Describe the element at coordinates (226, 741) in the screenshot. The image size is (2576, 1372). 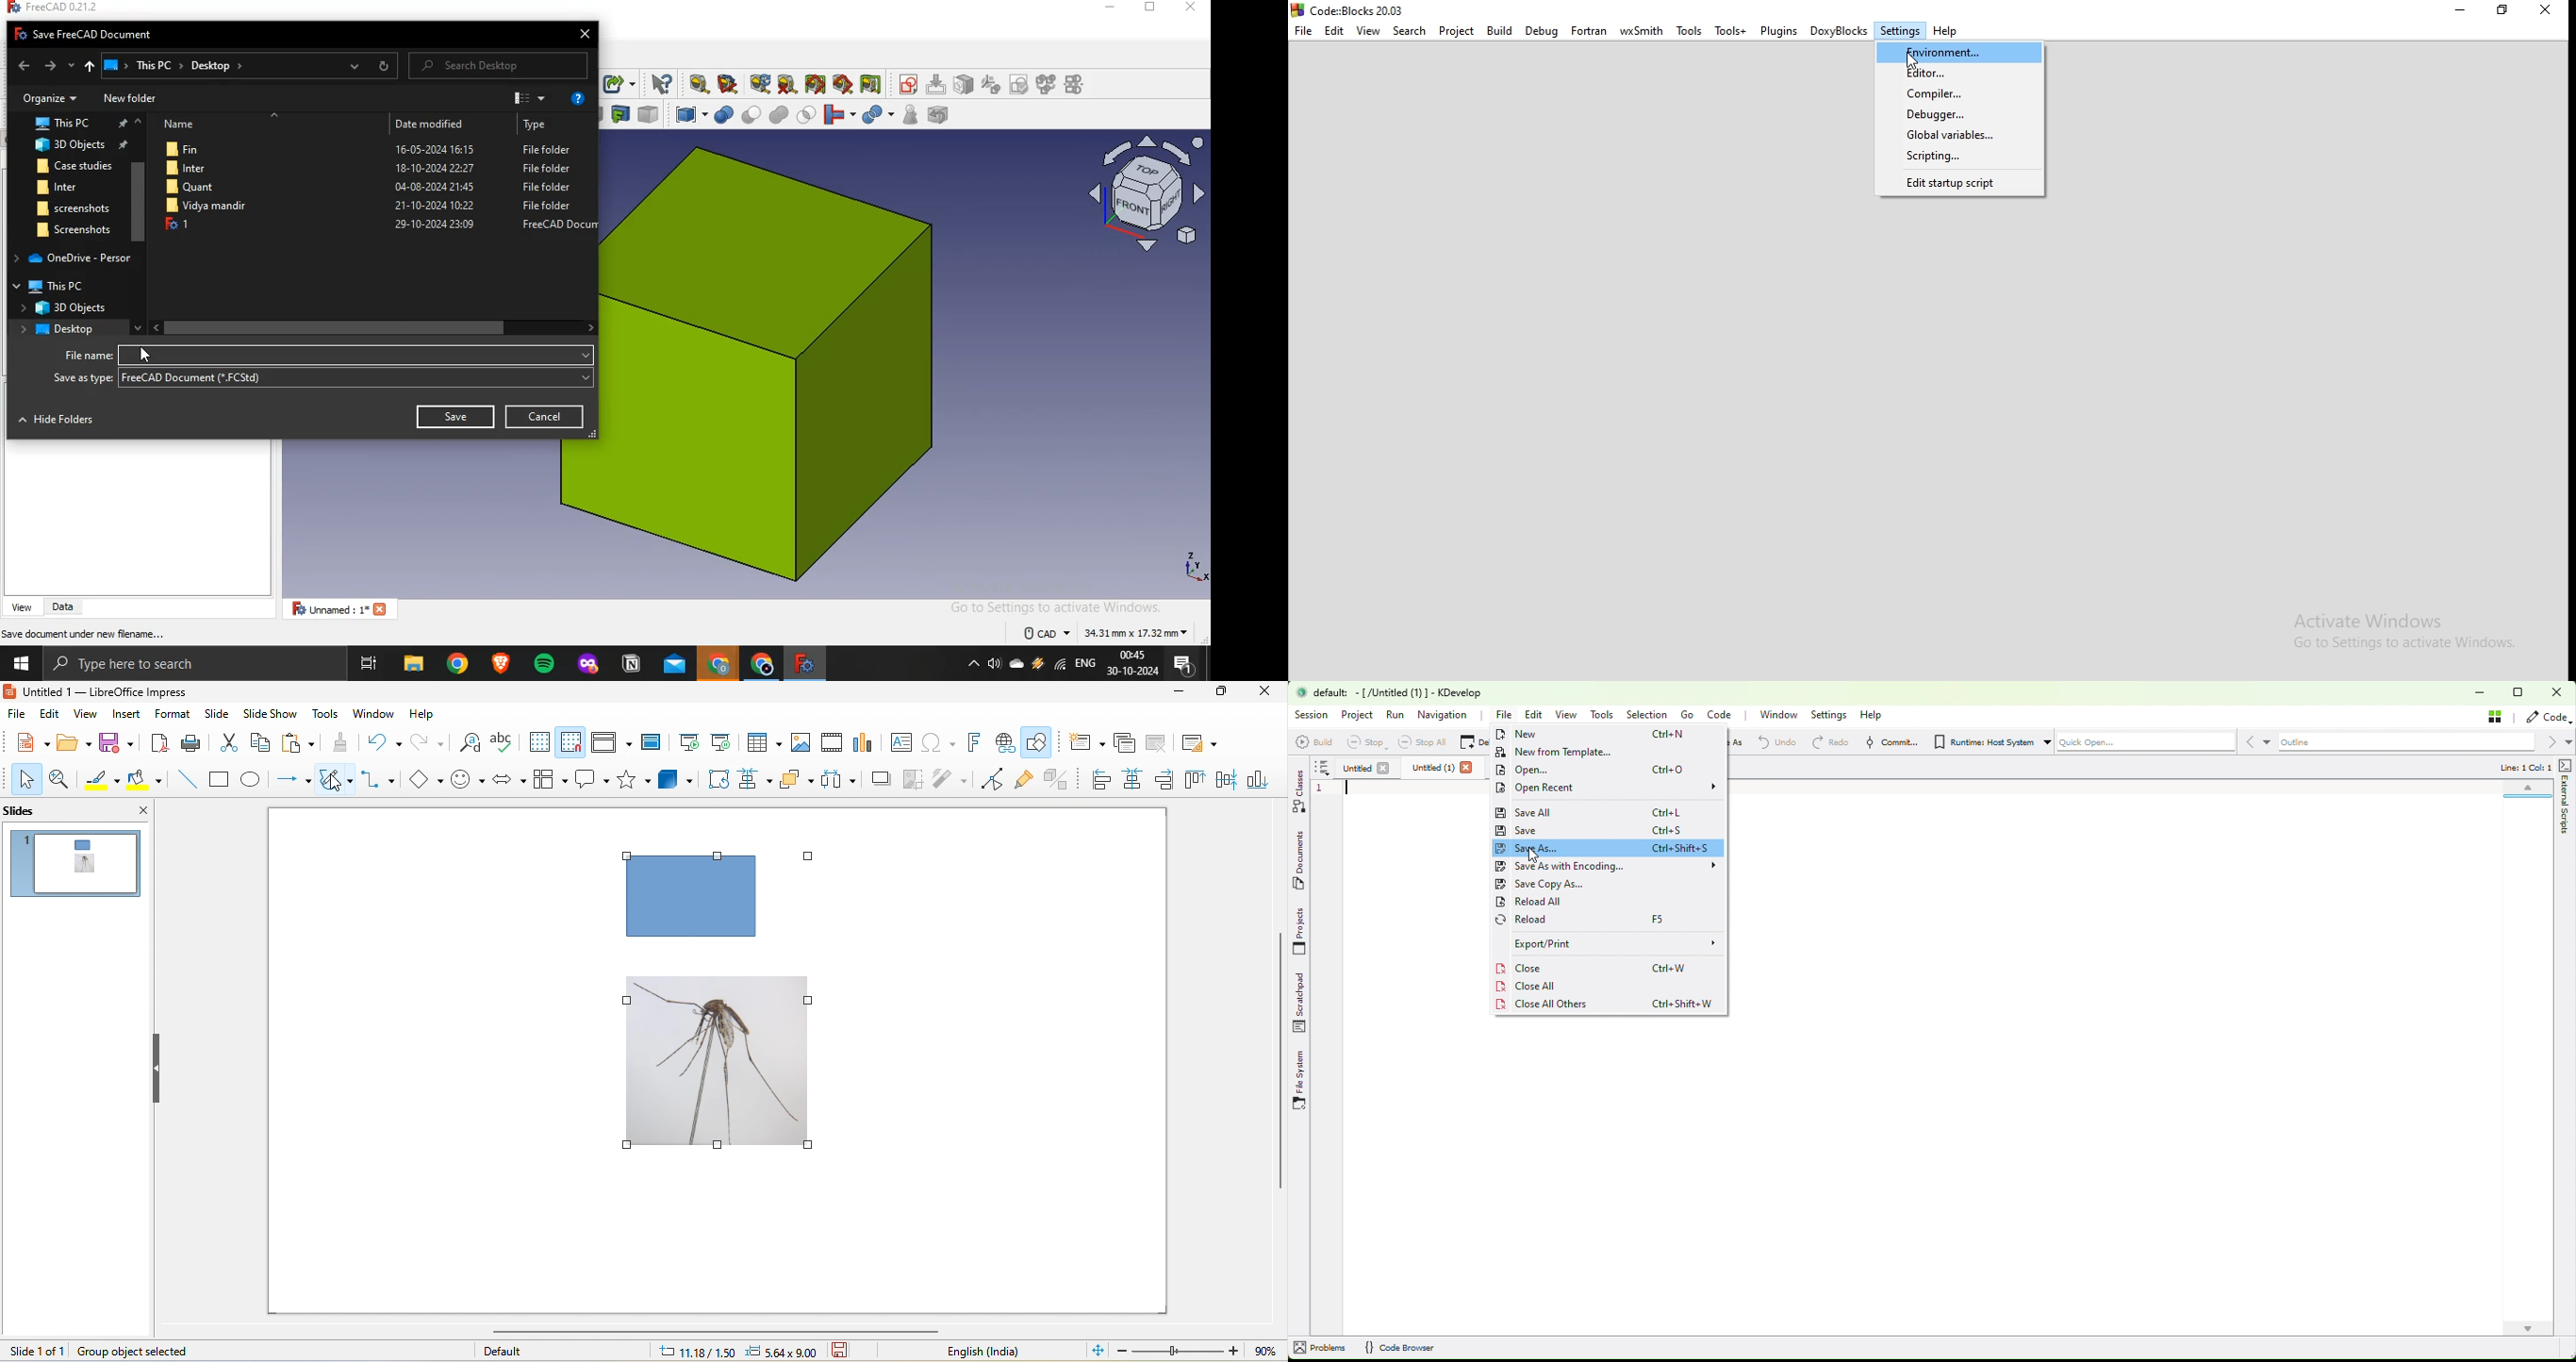
I see `cut` at that location.